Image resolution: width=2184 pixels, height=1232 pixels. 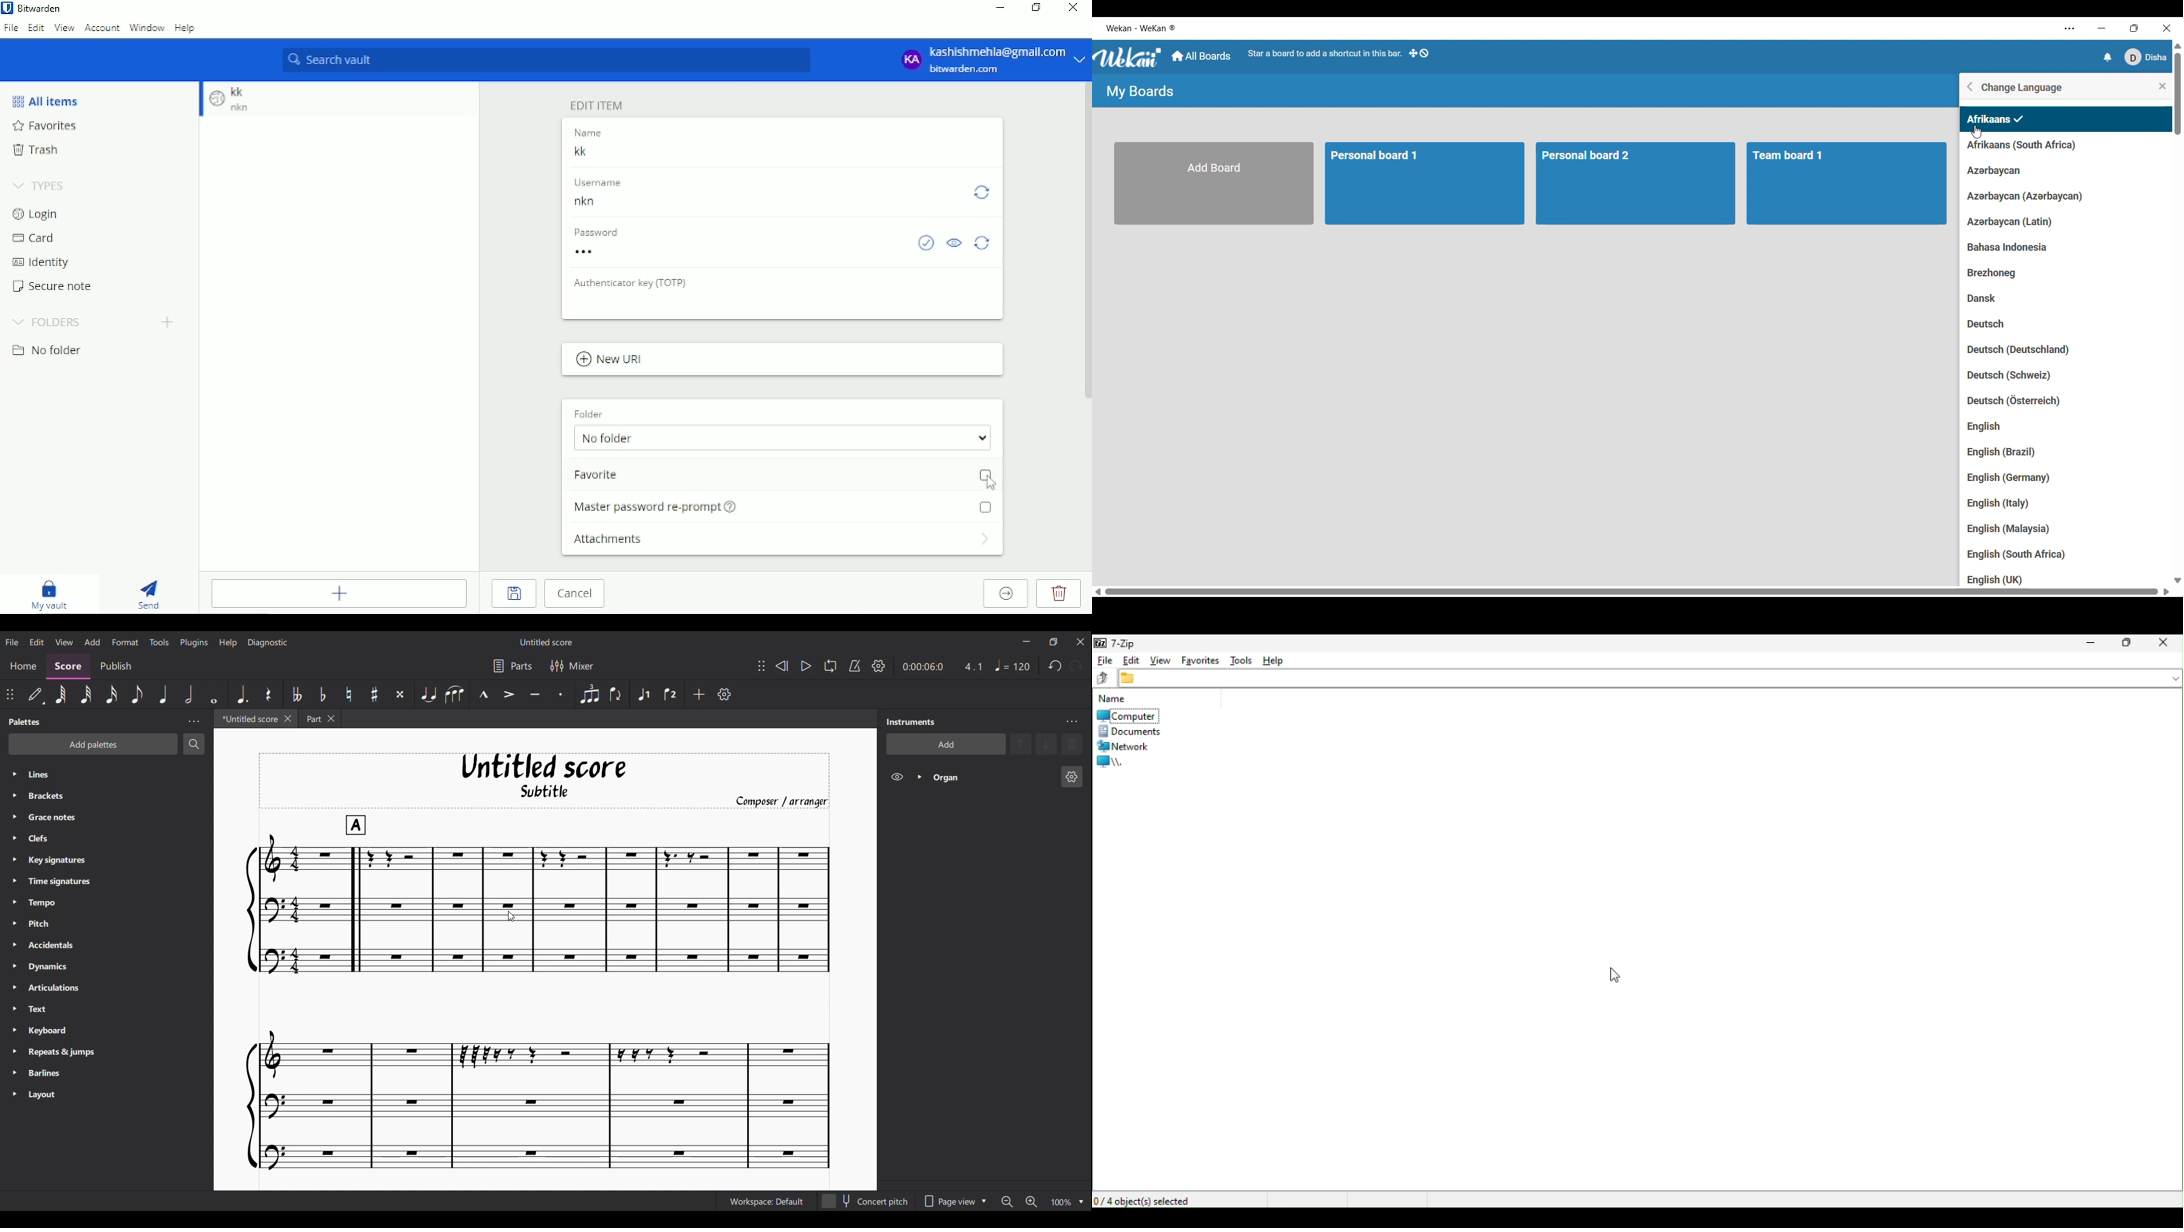 I want to click on Expand respective palette, so click(x=14, y=934).